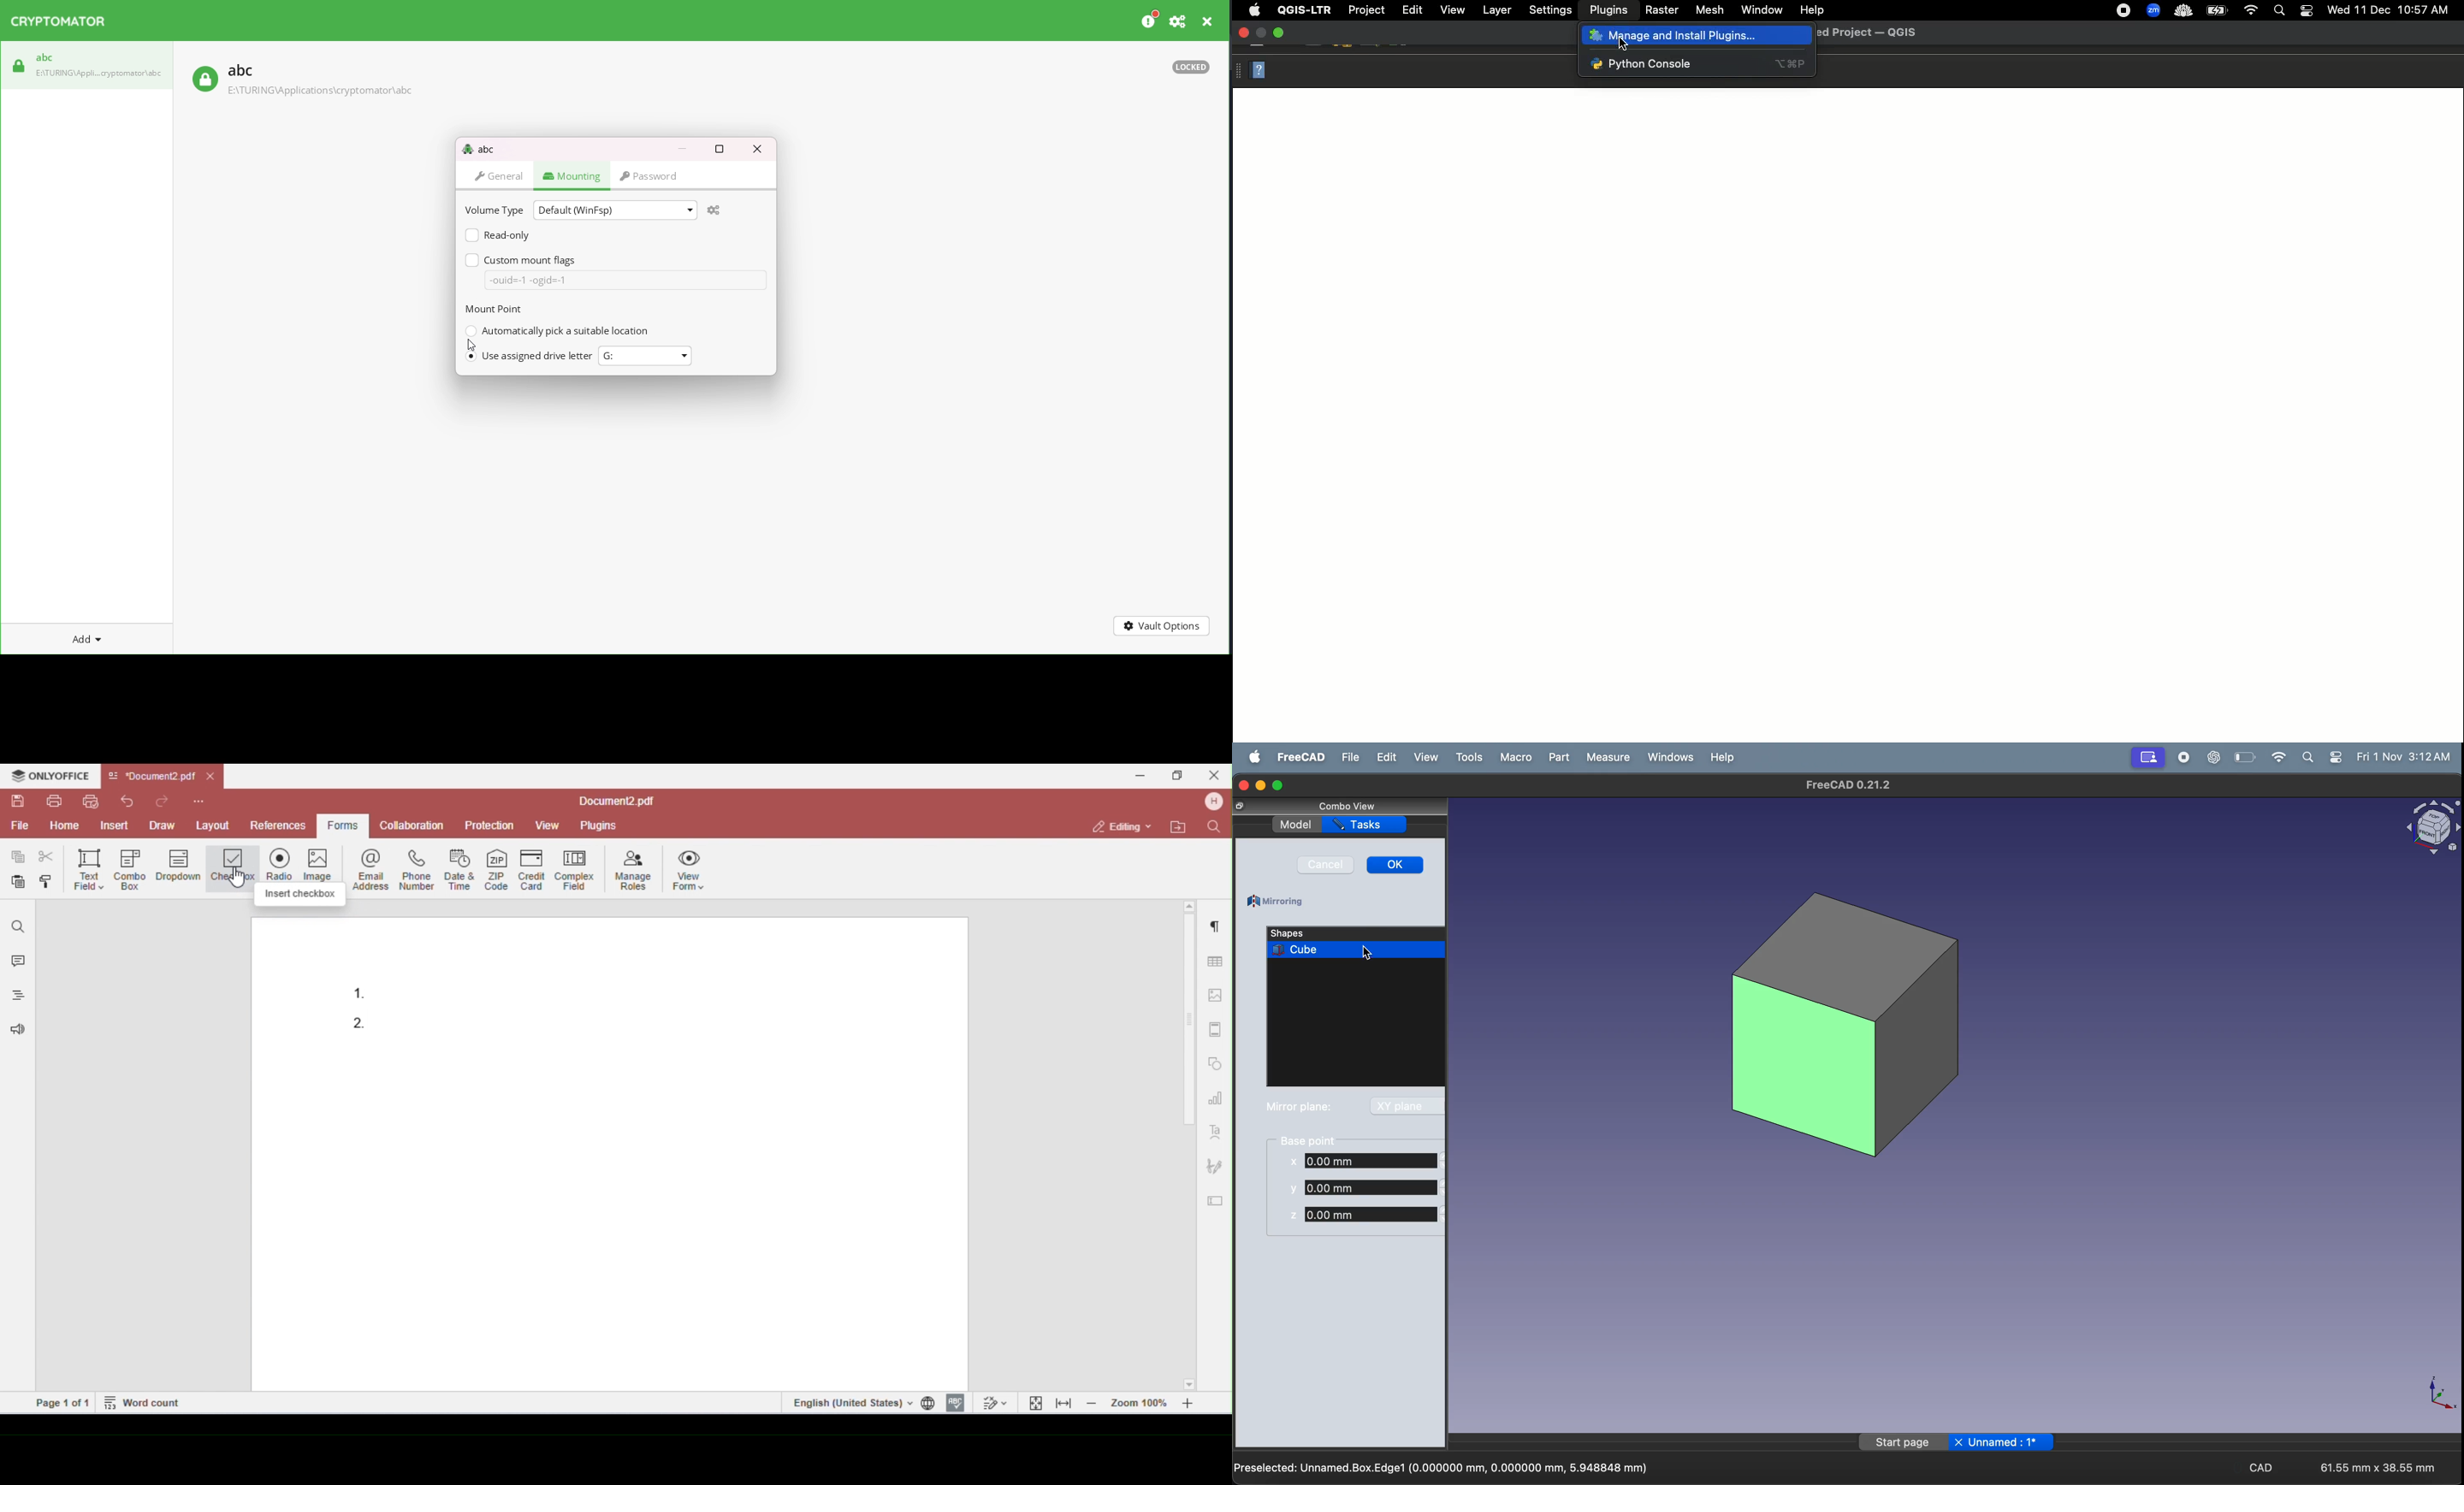  I want to click on closing window, so click(1242, 786).